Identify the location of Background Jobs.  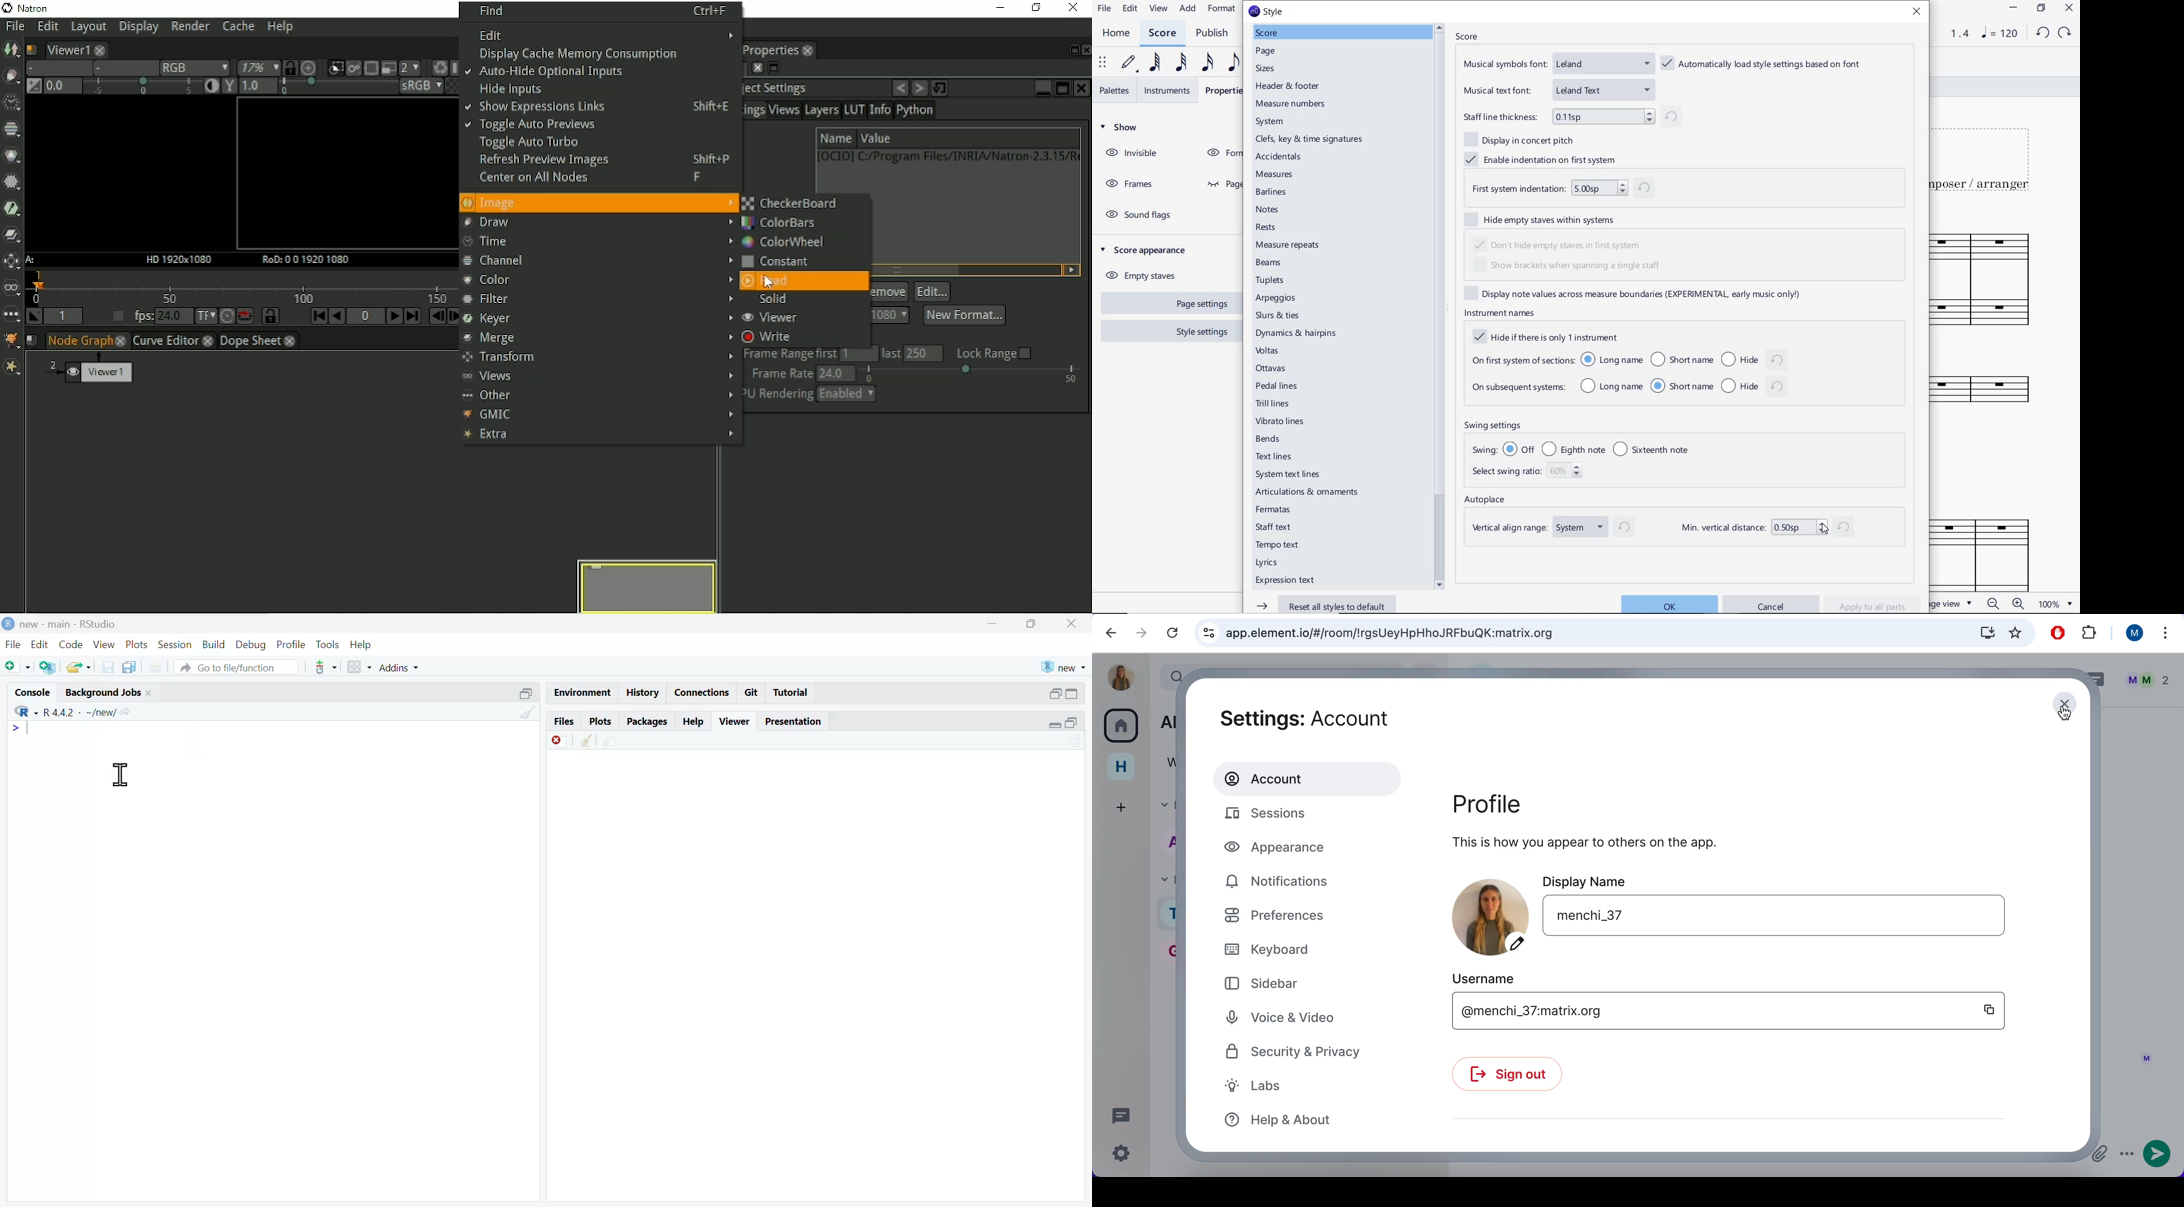
(110, 693).